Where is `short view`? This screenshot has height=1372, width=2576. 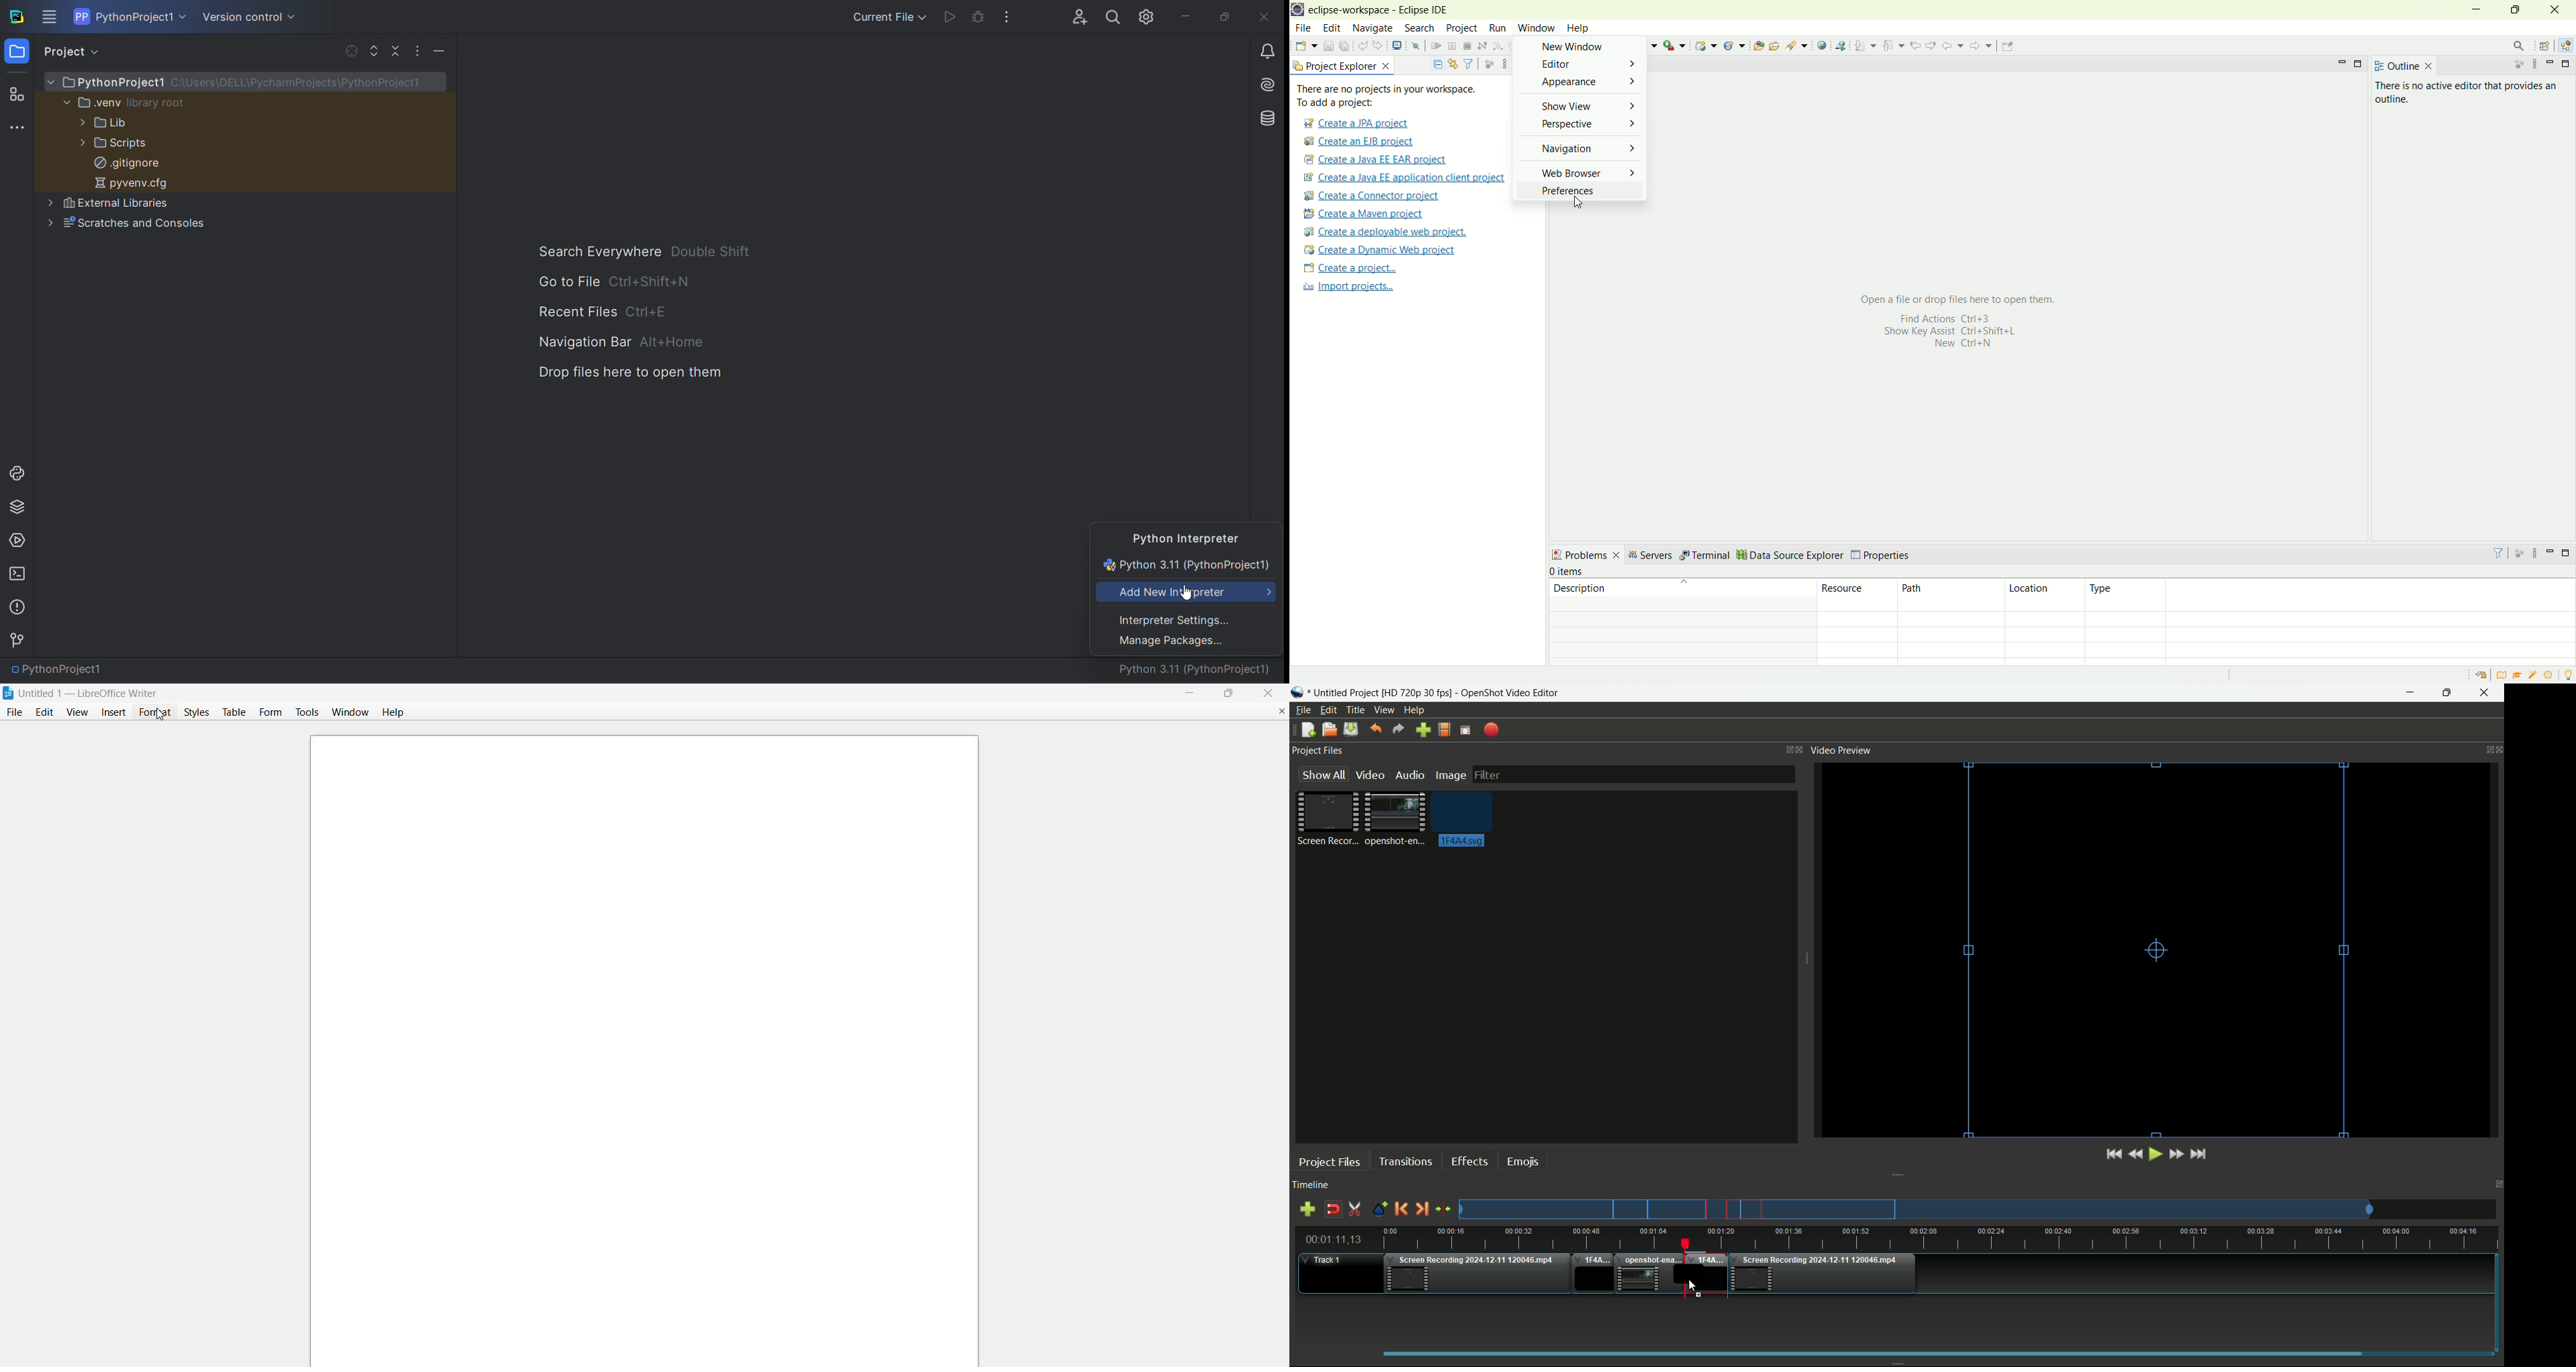 short view is located at coordinates (1582, 105).